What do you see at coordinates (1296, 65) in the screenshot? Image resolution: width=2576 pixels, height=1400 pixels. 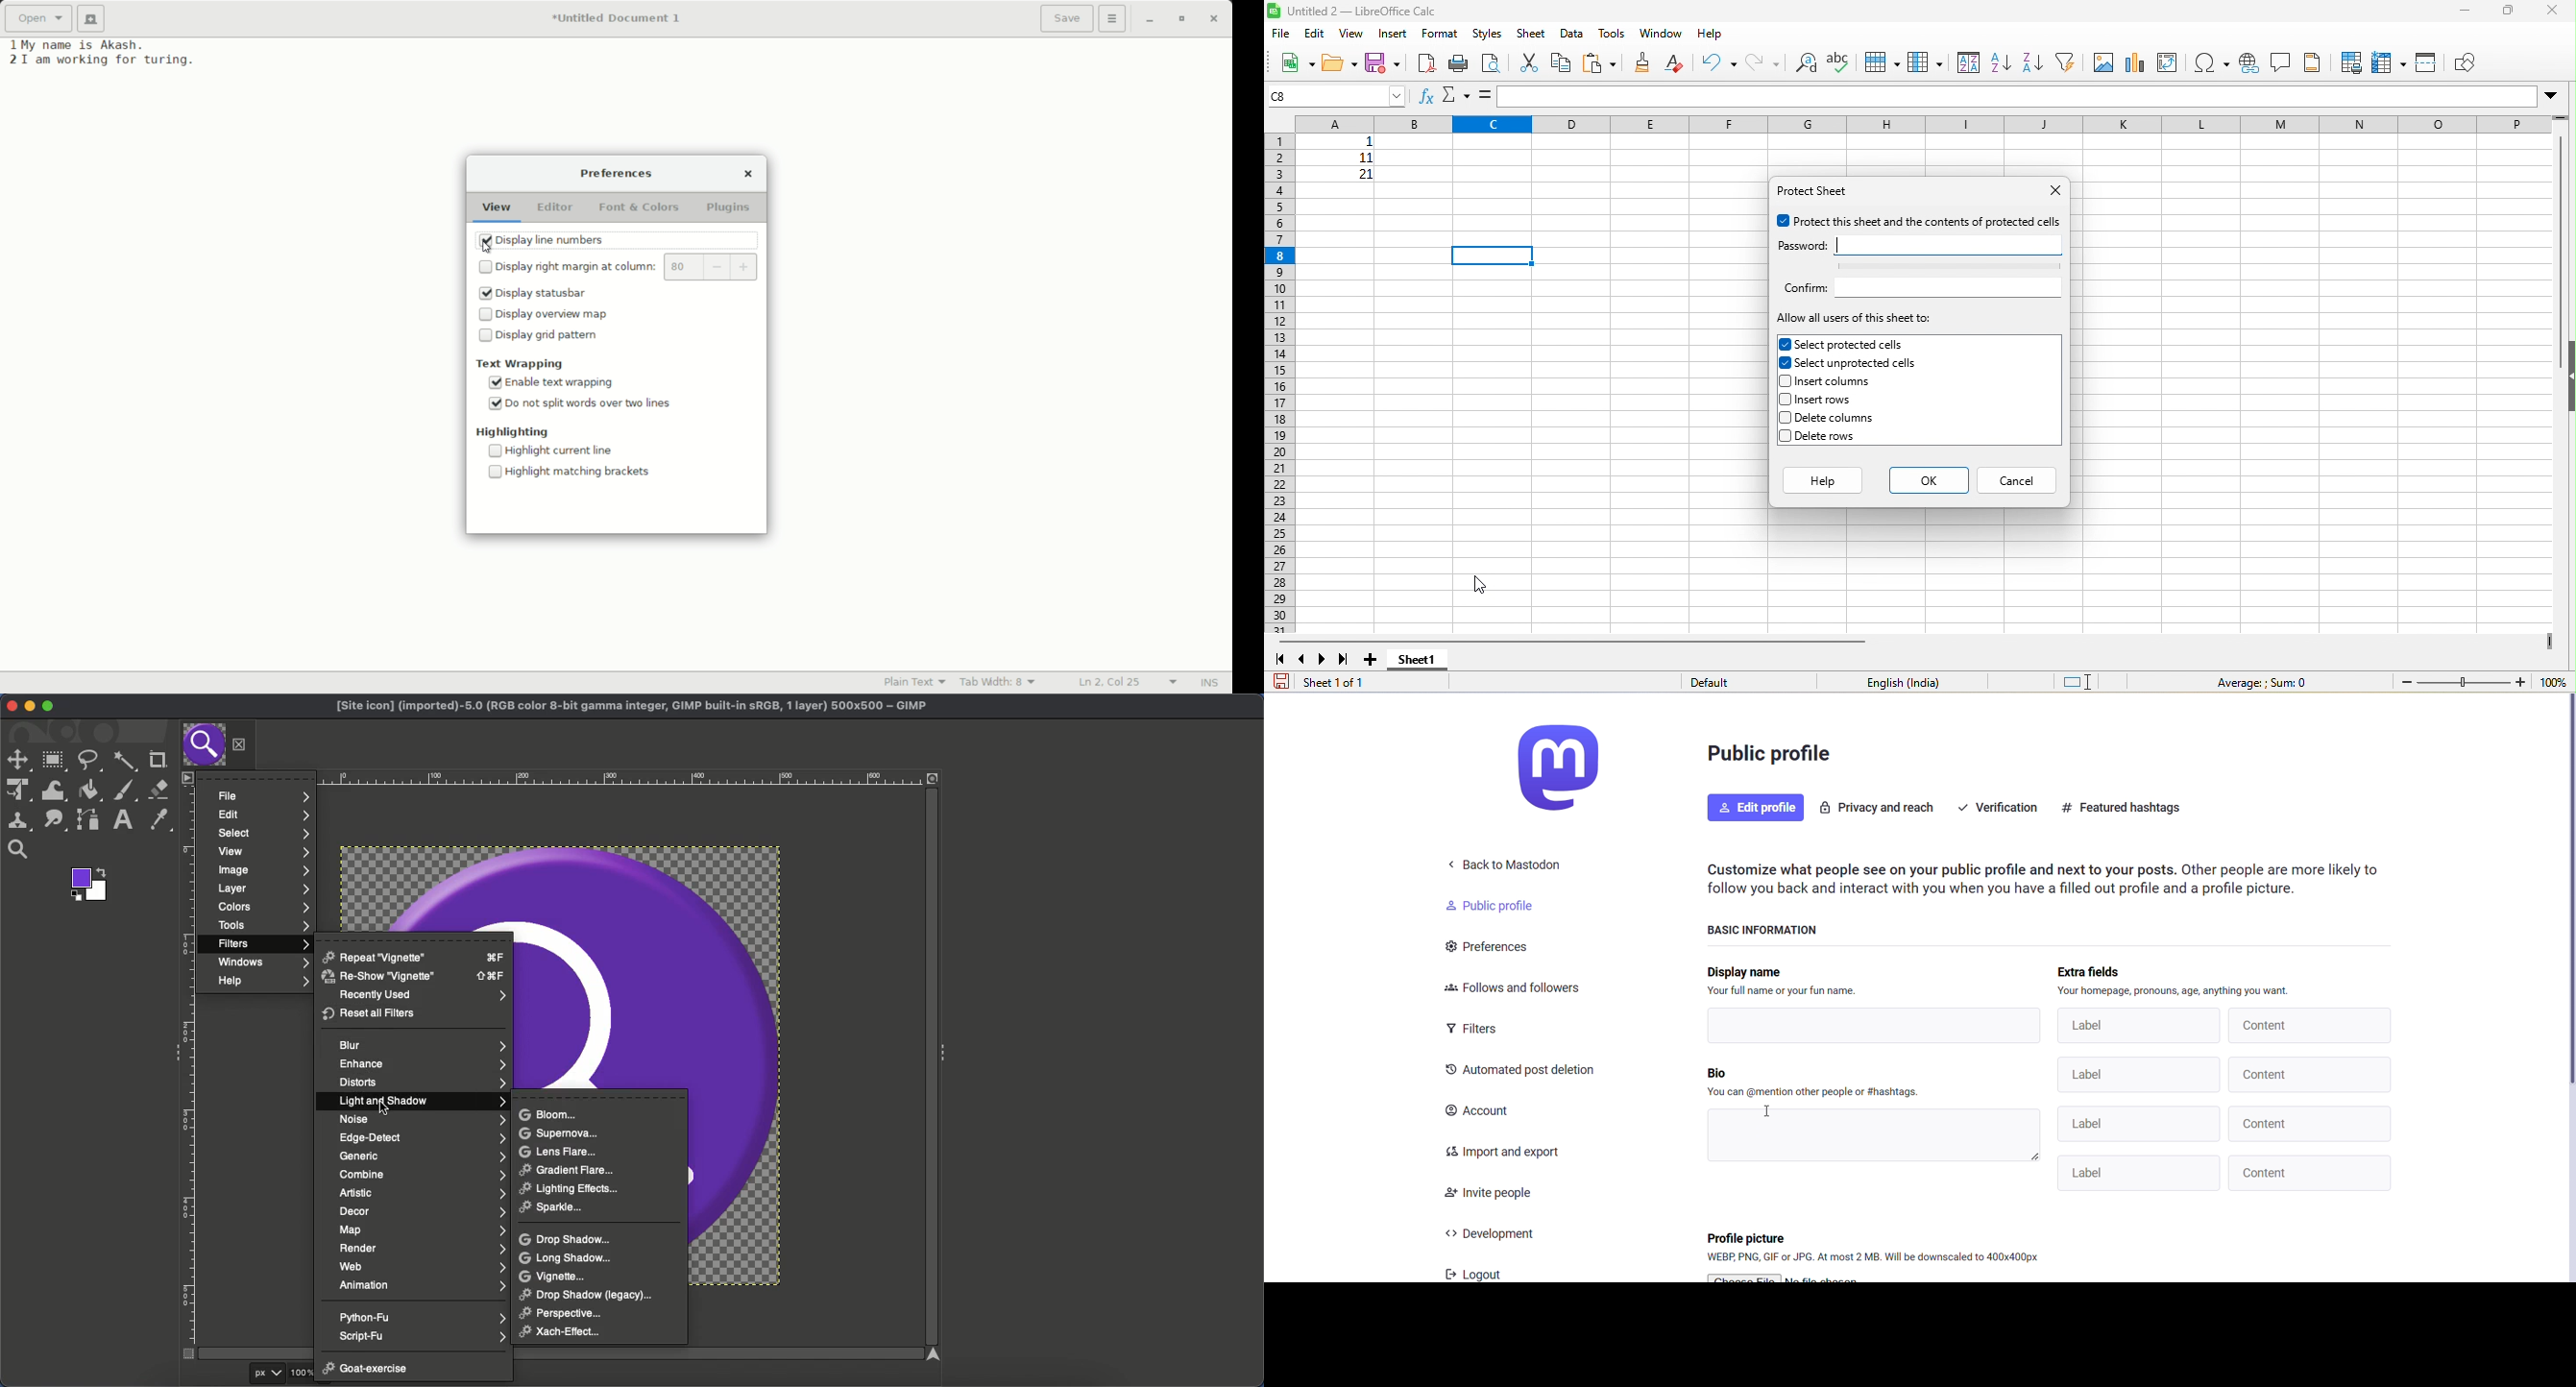 I see `new` at bounding box center [1296, 65].